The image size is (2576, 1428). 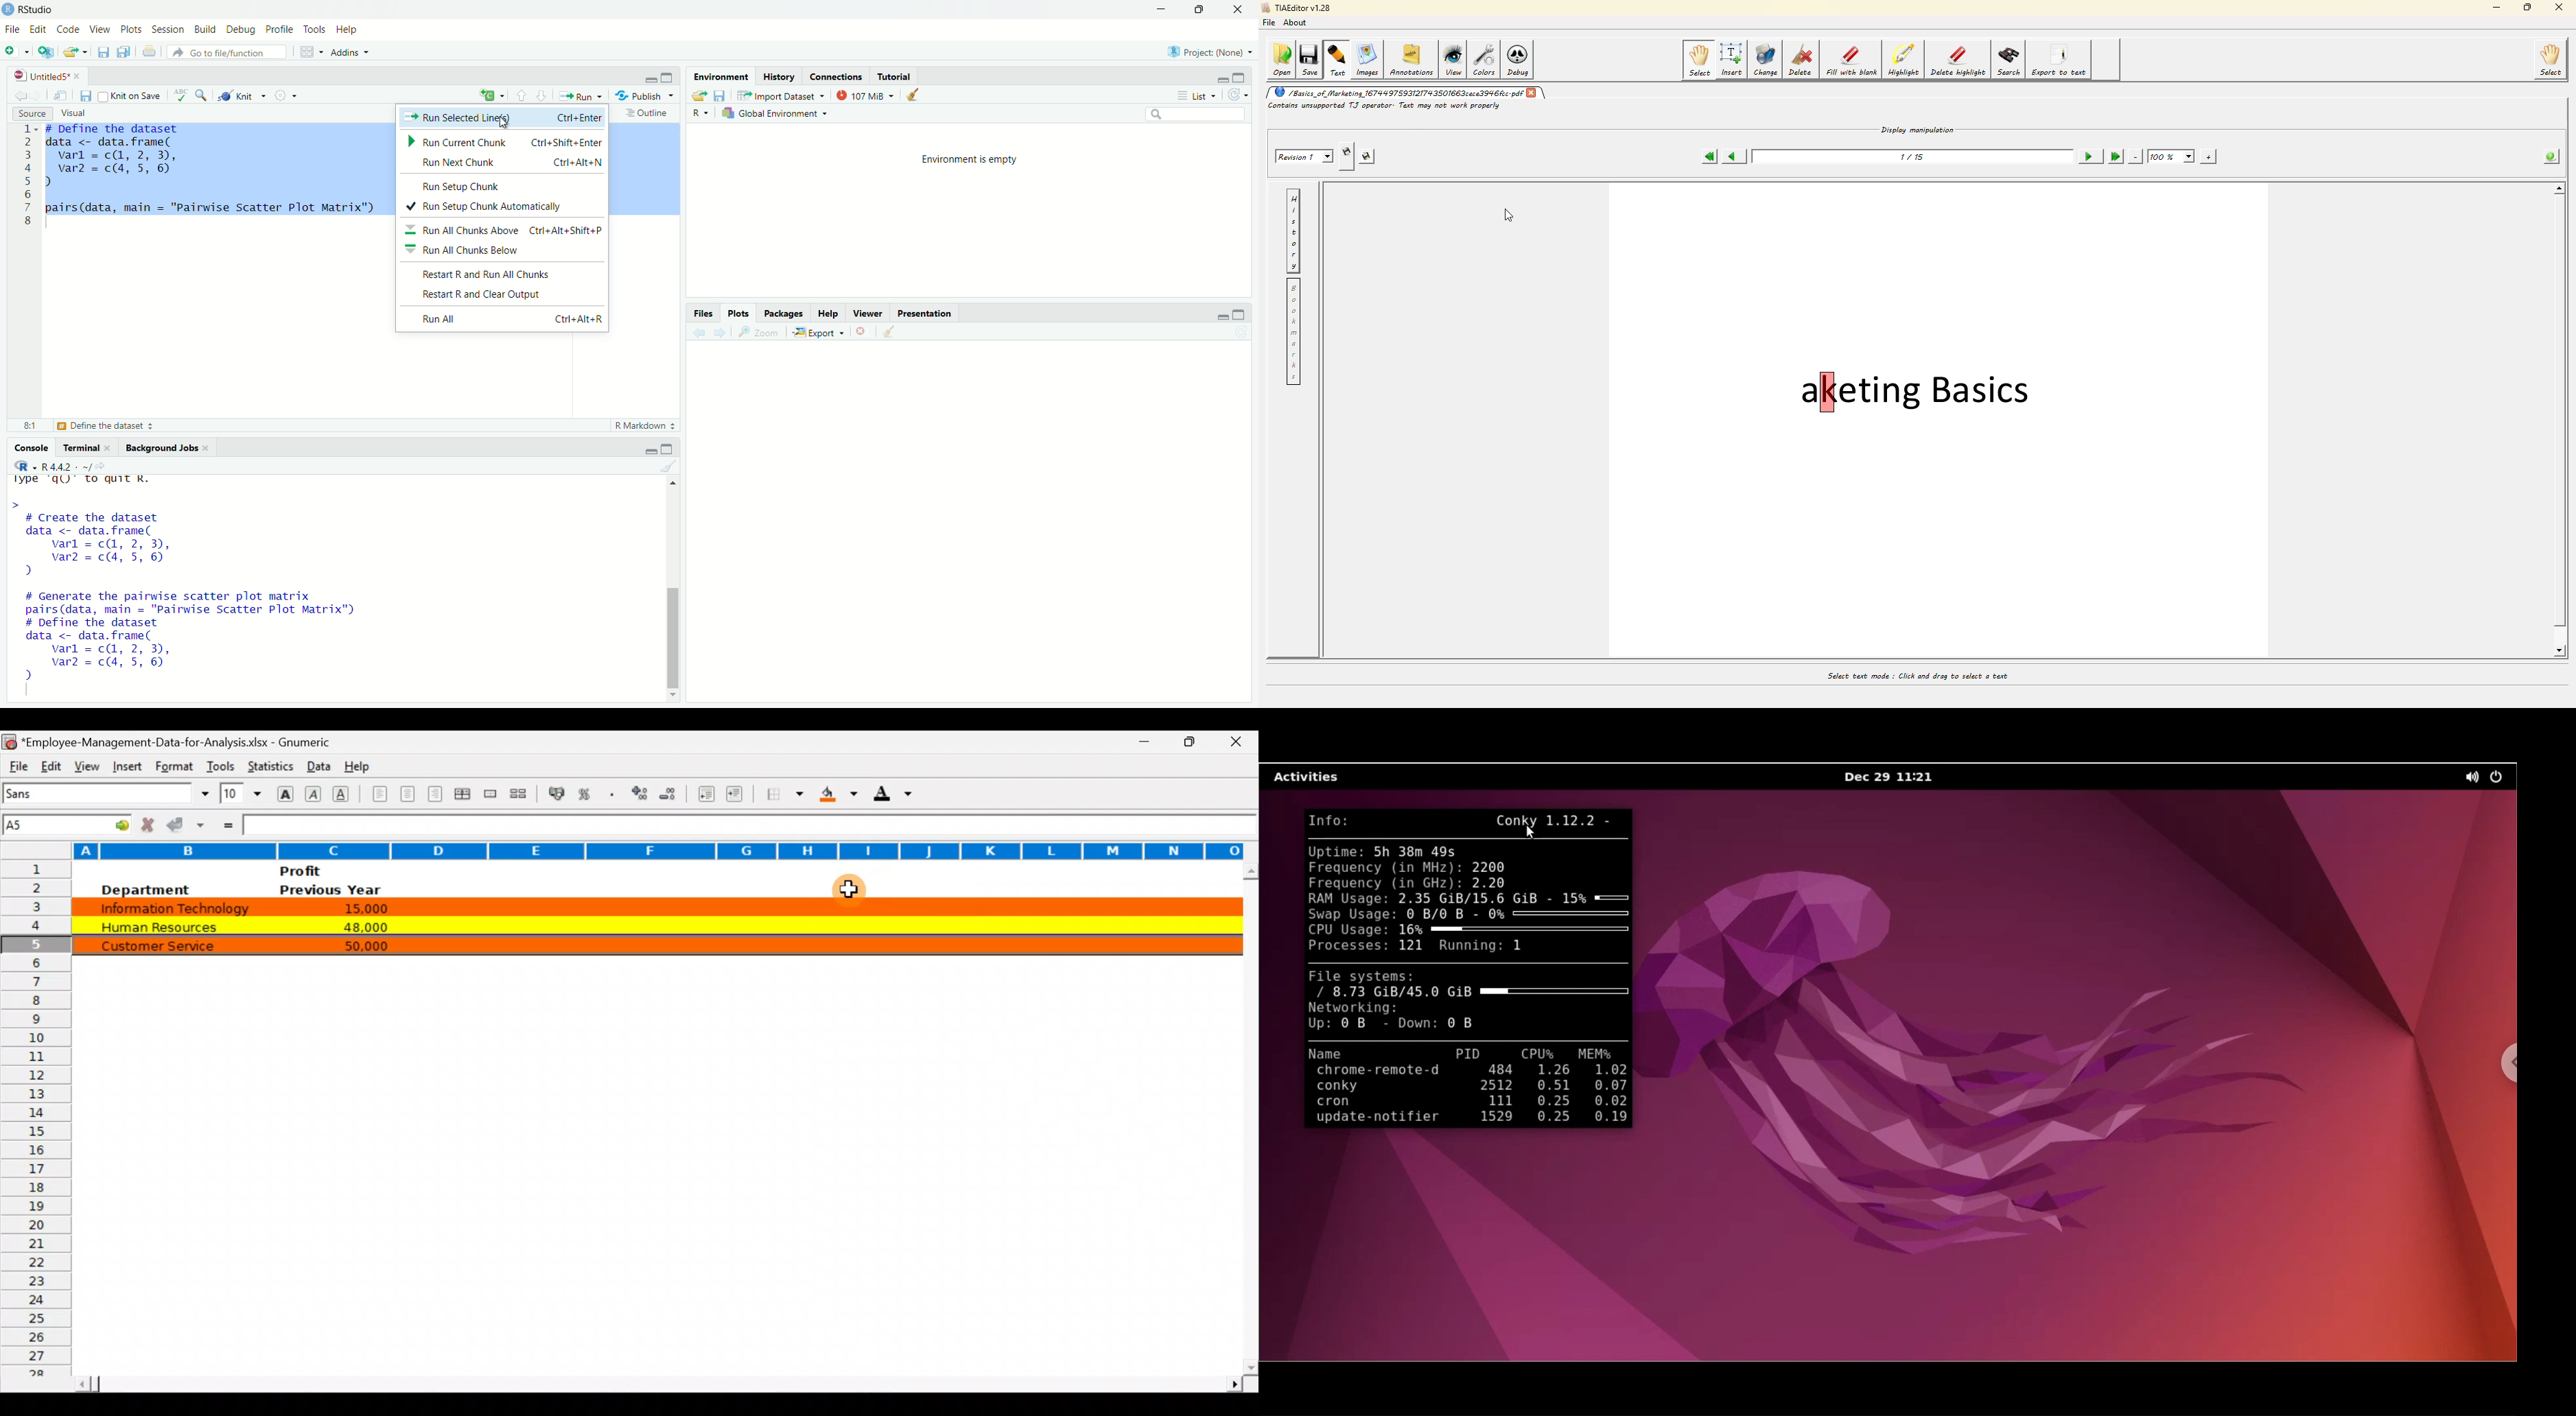 What do you see at coordinates (677, 466) in the screenshot?
I see `Clear console (Ctrl +L)` at bounding box center [677, 466].